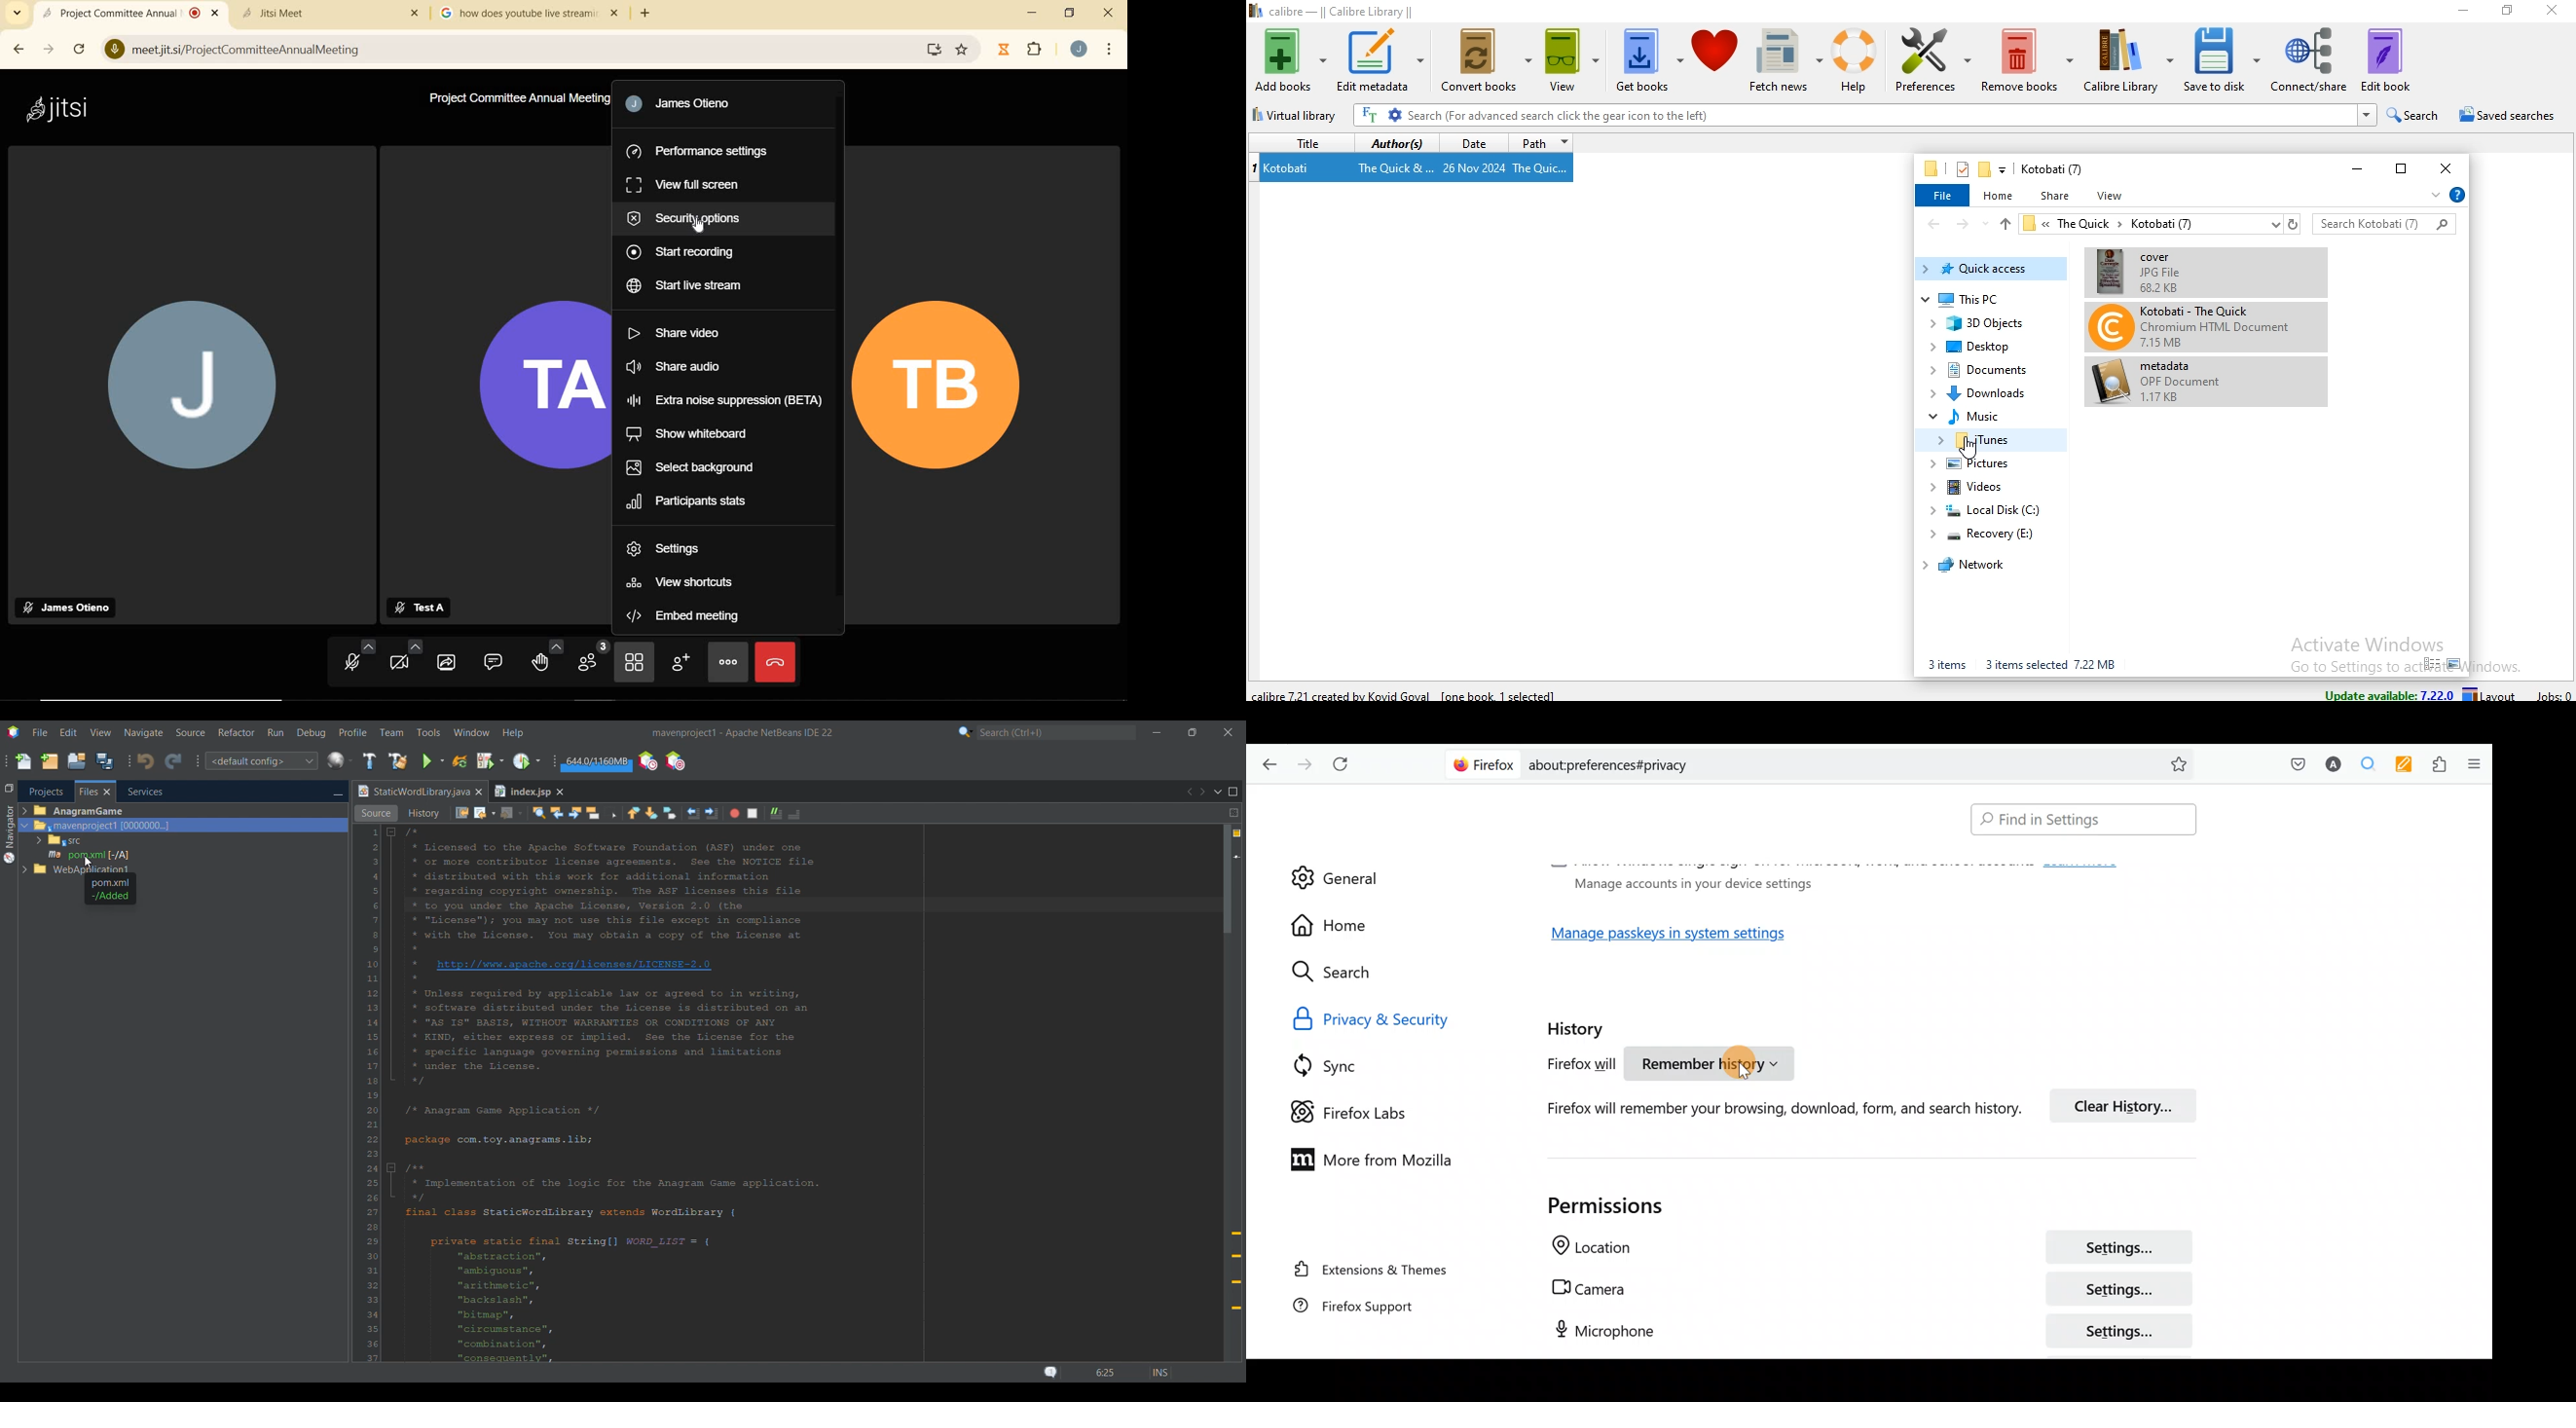 Image resolution: width=2576 pixels, height=1428 pixels. What do you see at coordinates (519, 99) in the screenshot?
I see `Project Committee Annual Meeting` at bounding box center [519, 99].